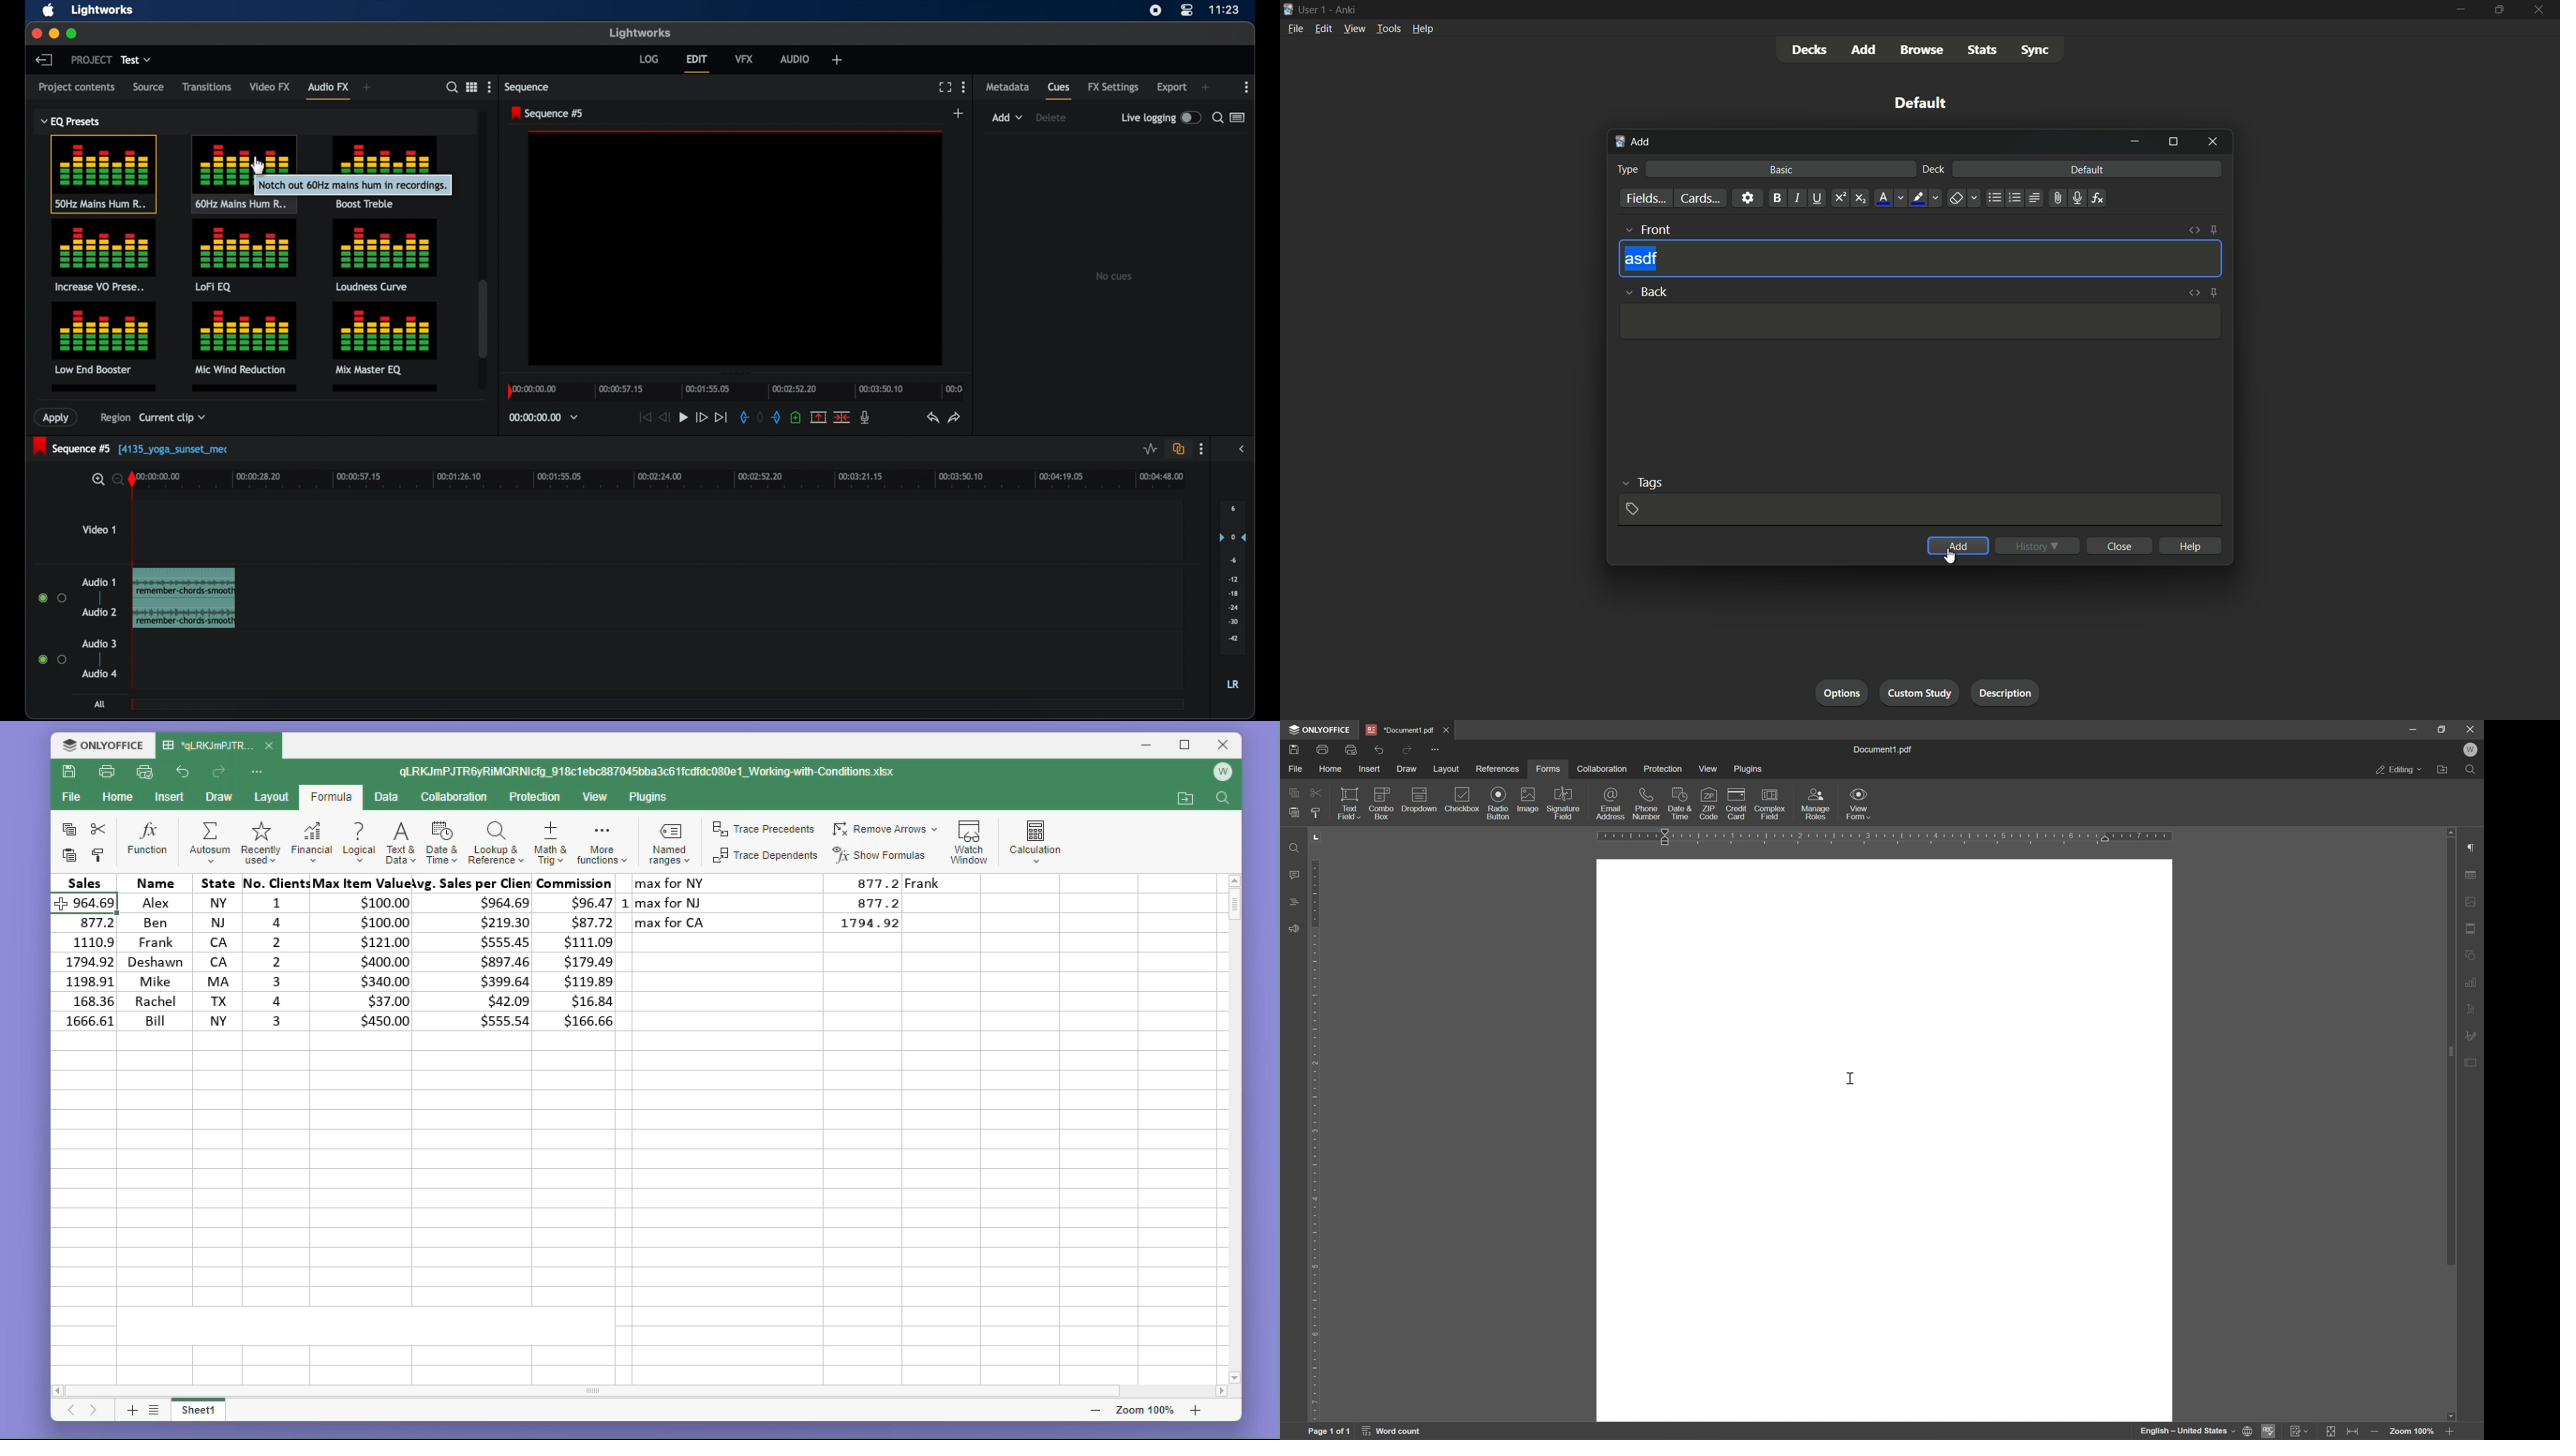 The height and width of the screenshot is (1456, 2576). What do you see at coordinates (1747, 770) in the screenshot?
I see `plugins` at bounding box center [1747, 770].